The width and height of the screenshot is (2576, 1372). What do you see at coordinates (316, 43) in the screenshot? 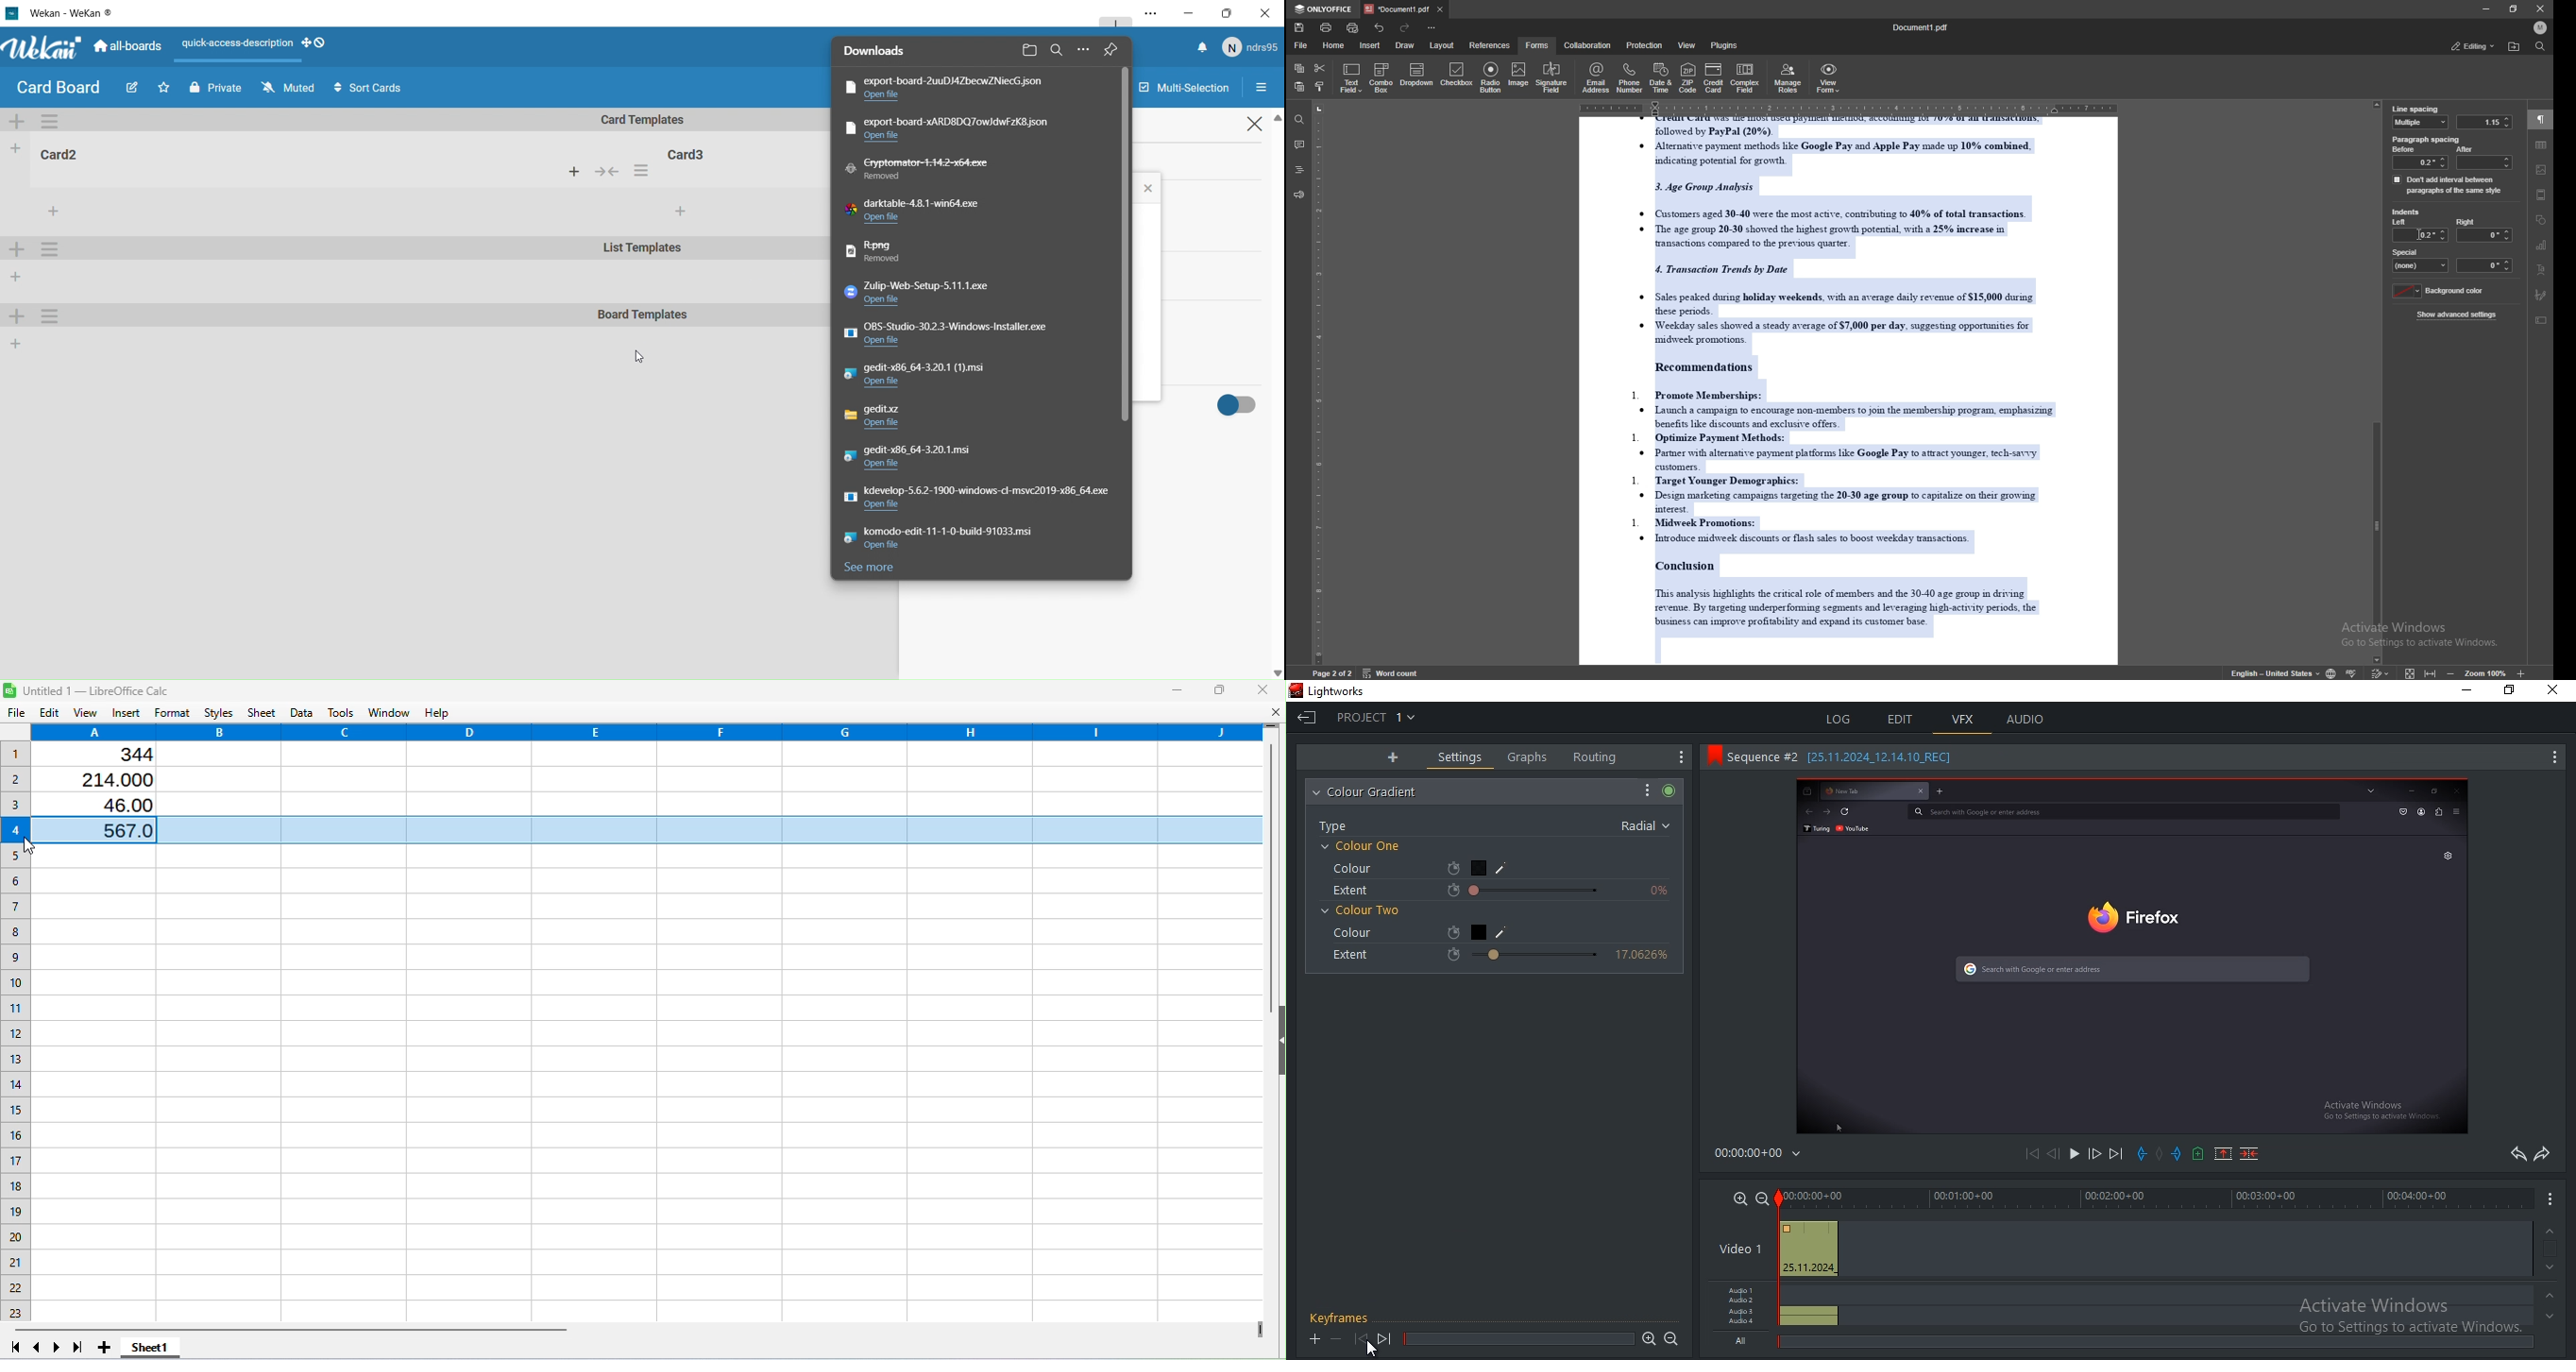
I see `desktop drag handles` at bounding box center [316, 43].